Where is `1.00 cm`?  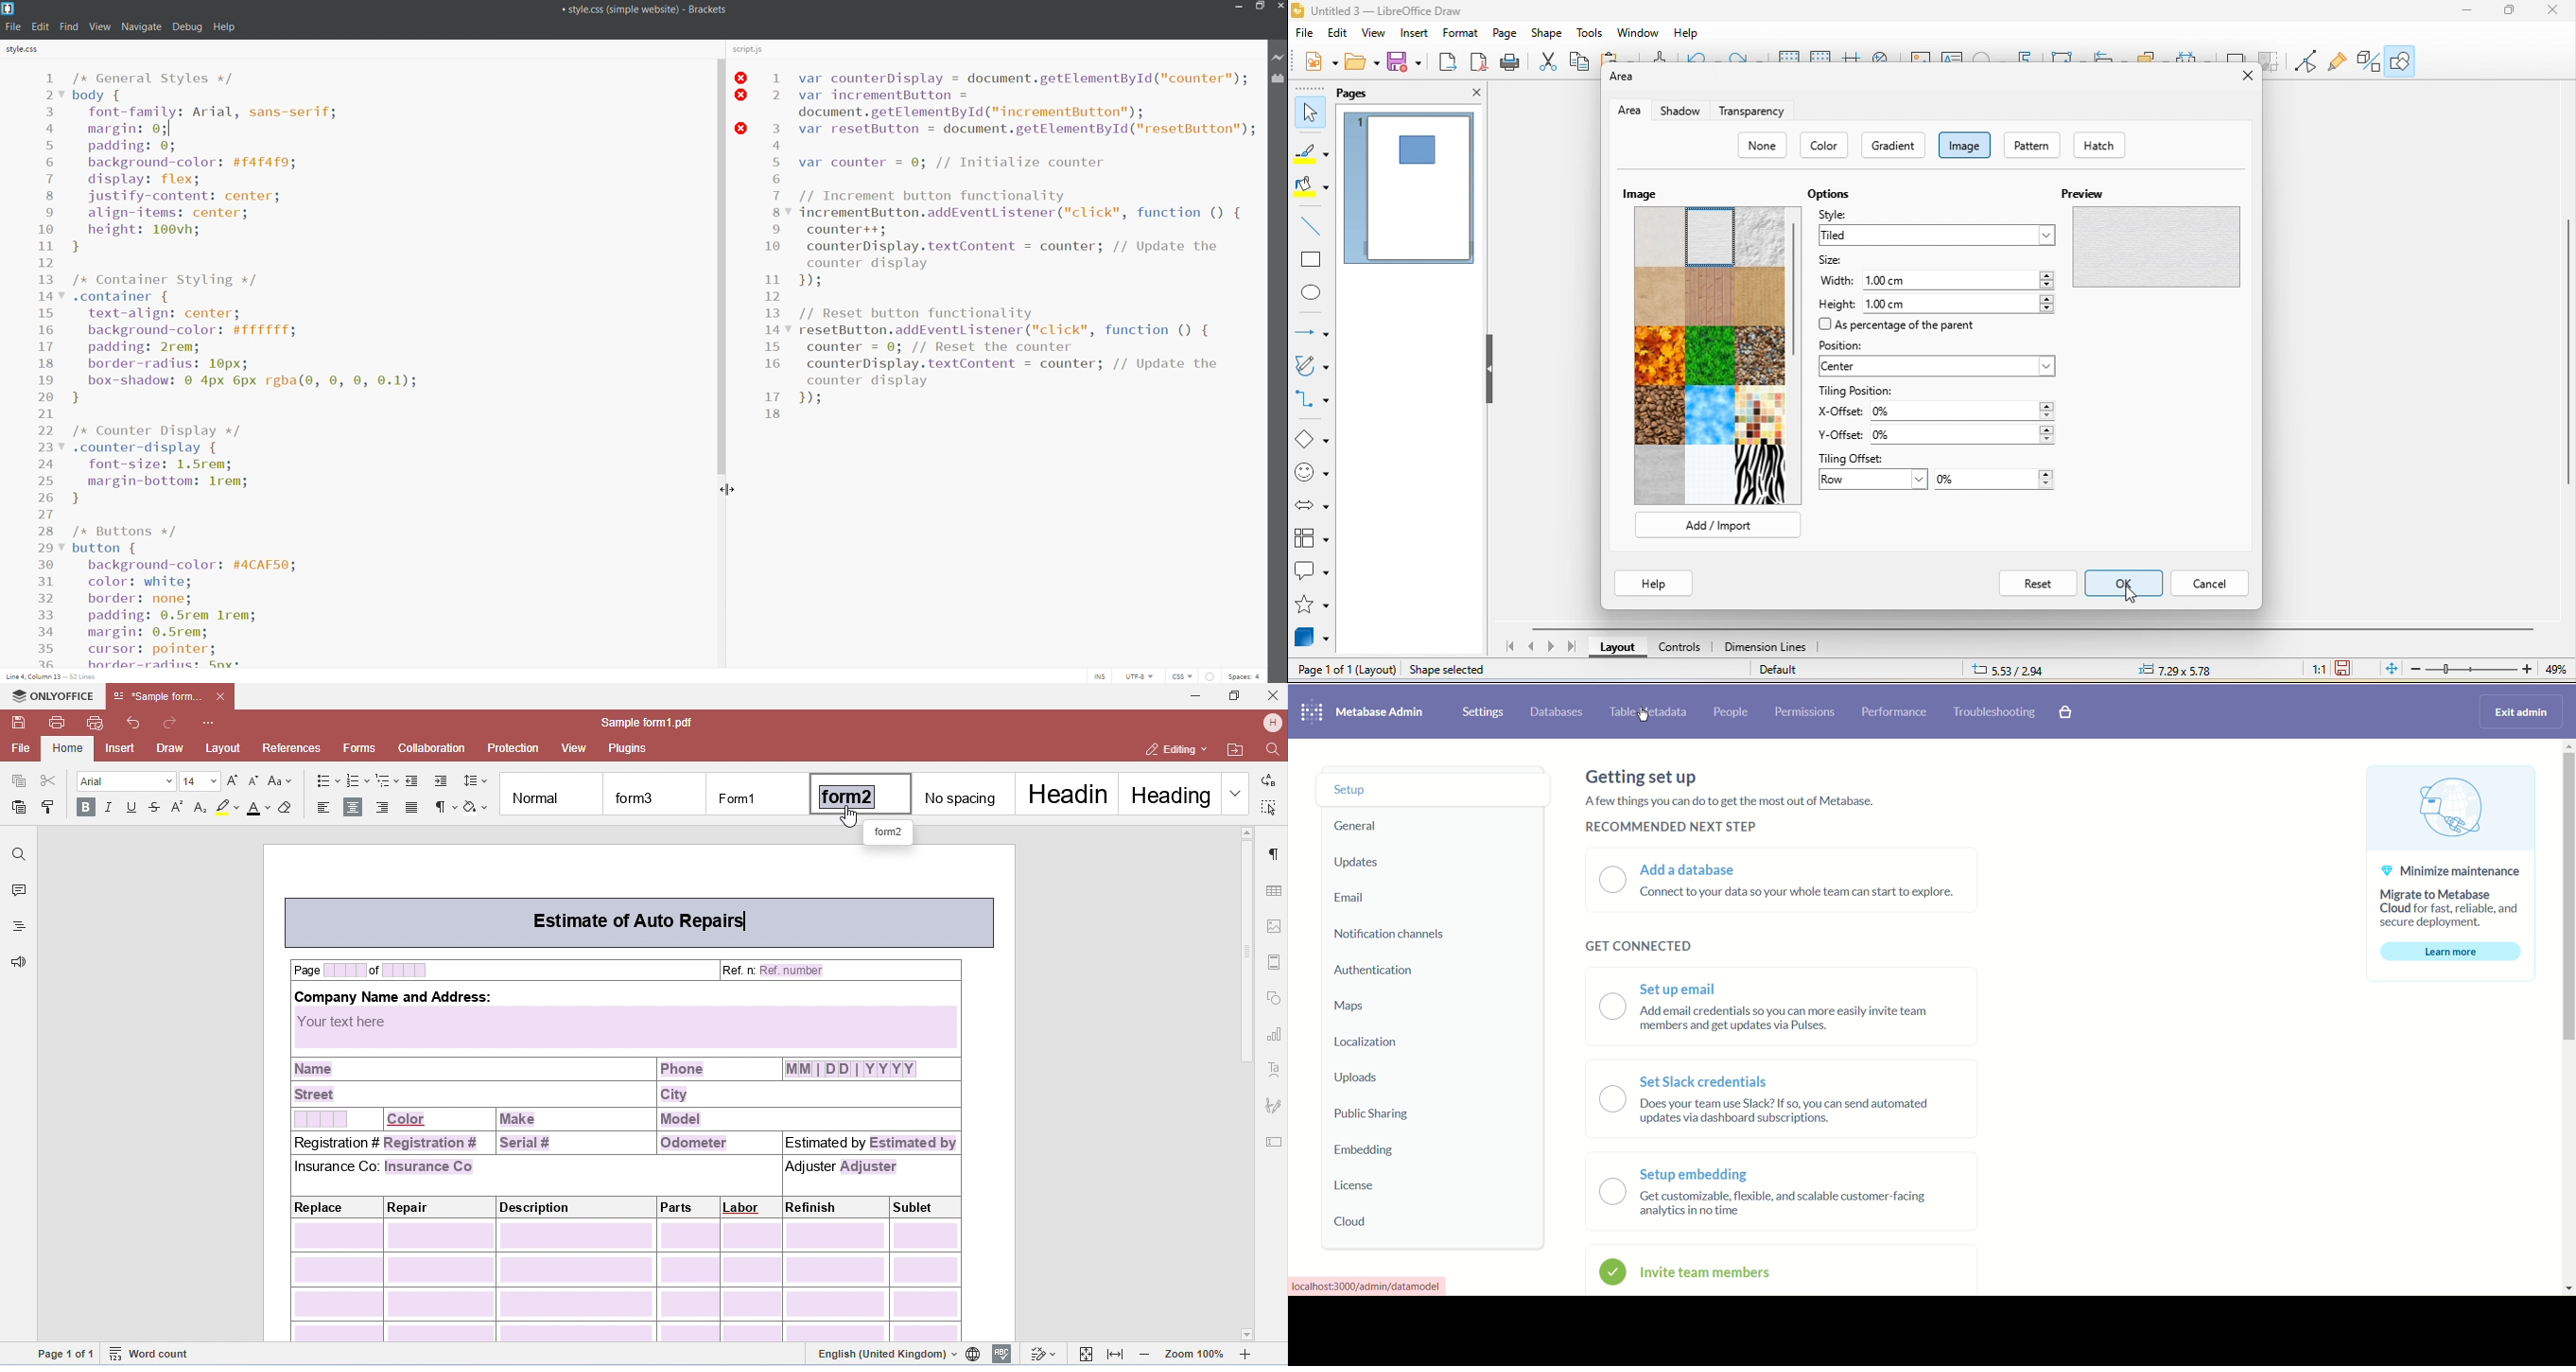
1.00 cm is located at coordinates (1960, 302).